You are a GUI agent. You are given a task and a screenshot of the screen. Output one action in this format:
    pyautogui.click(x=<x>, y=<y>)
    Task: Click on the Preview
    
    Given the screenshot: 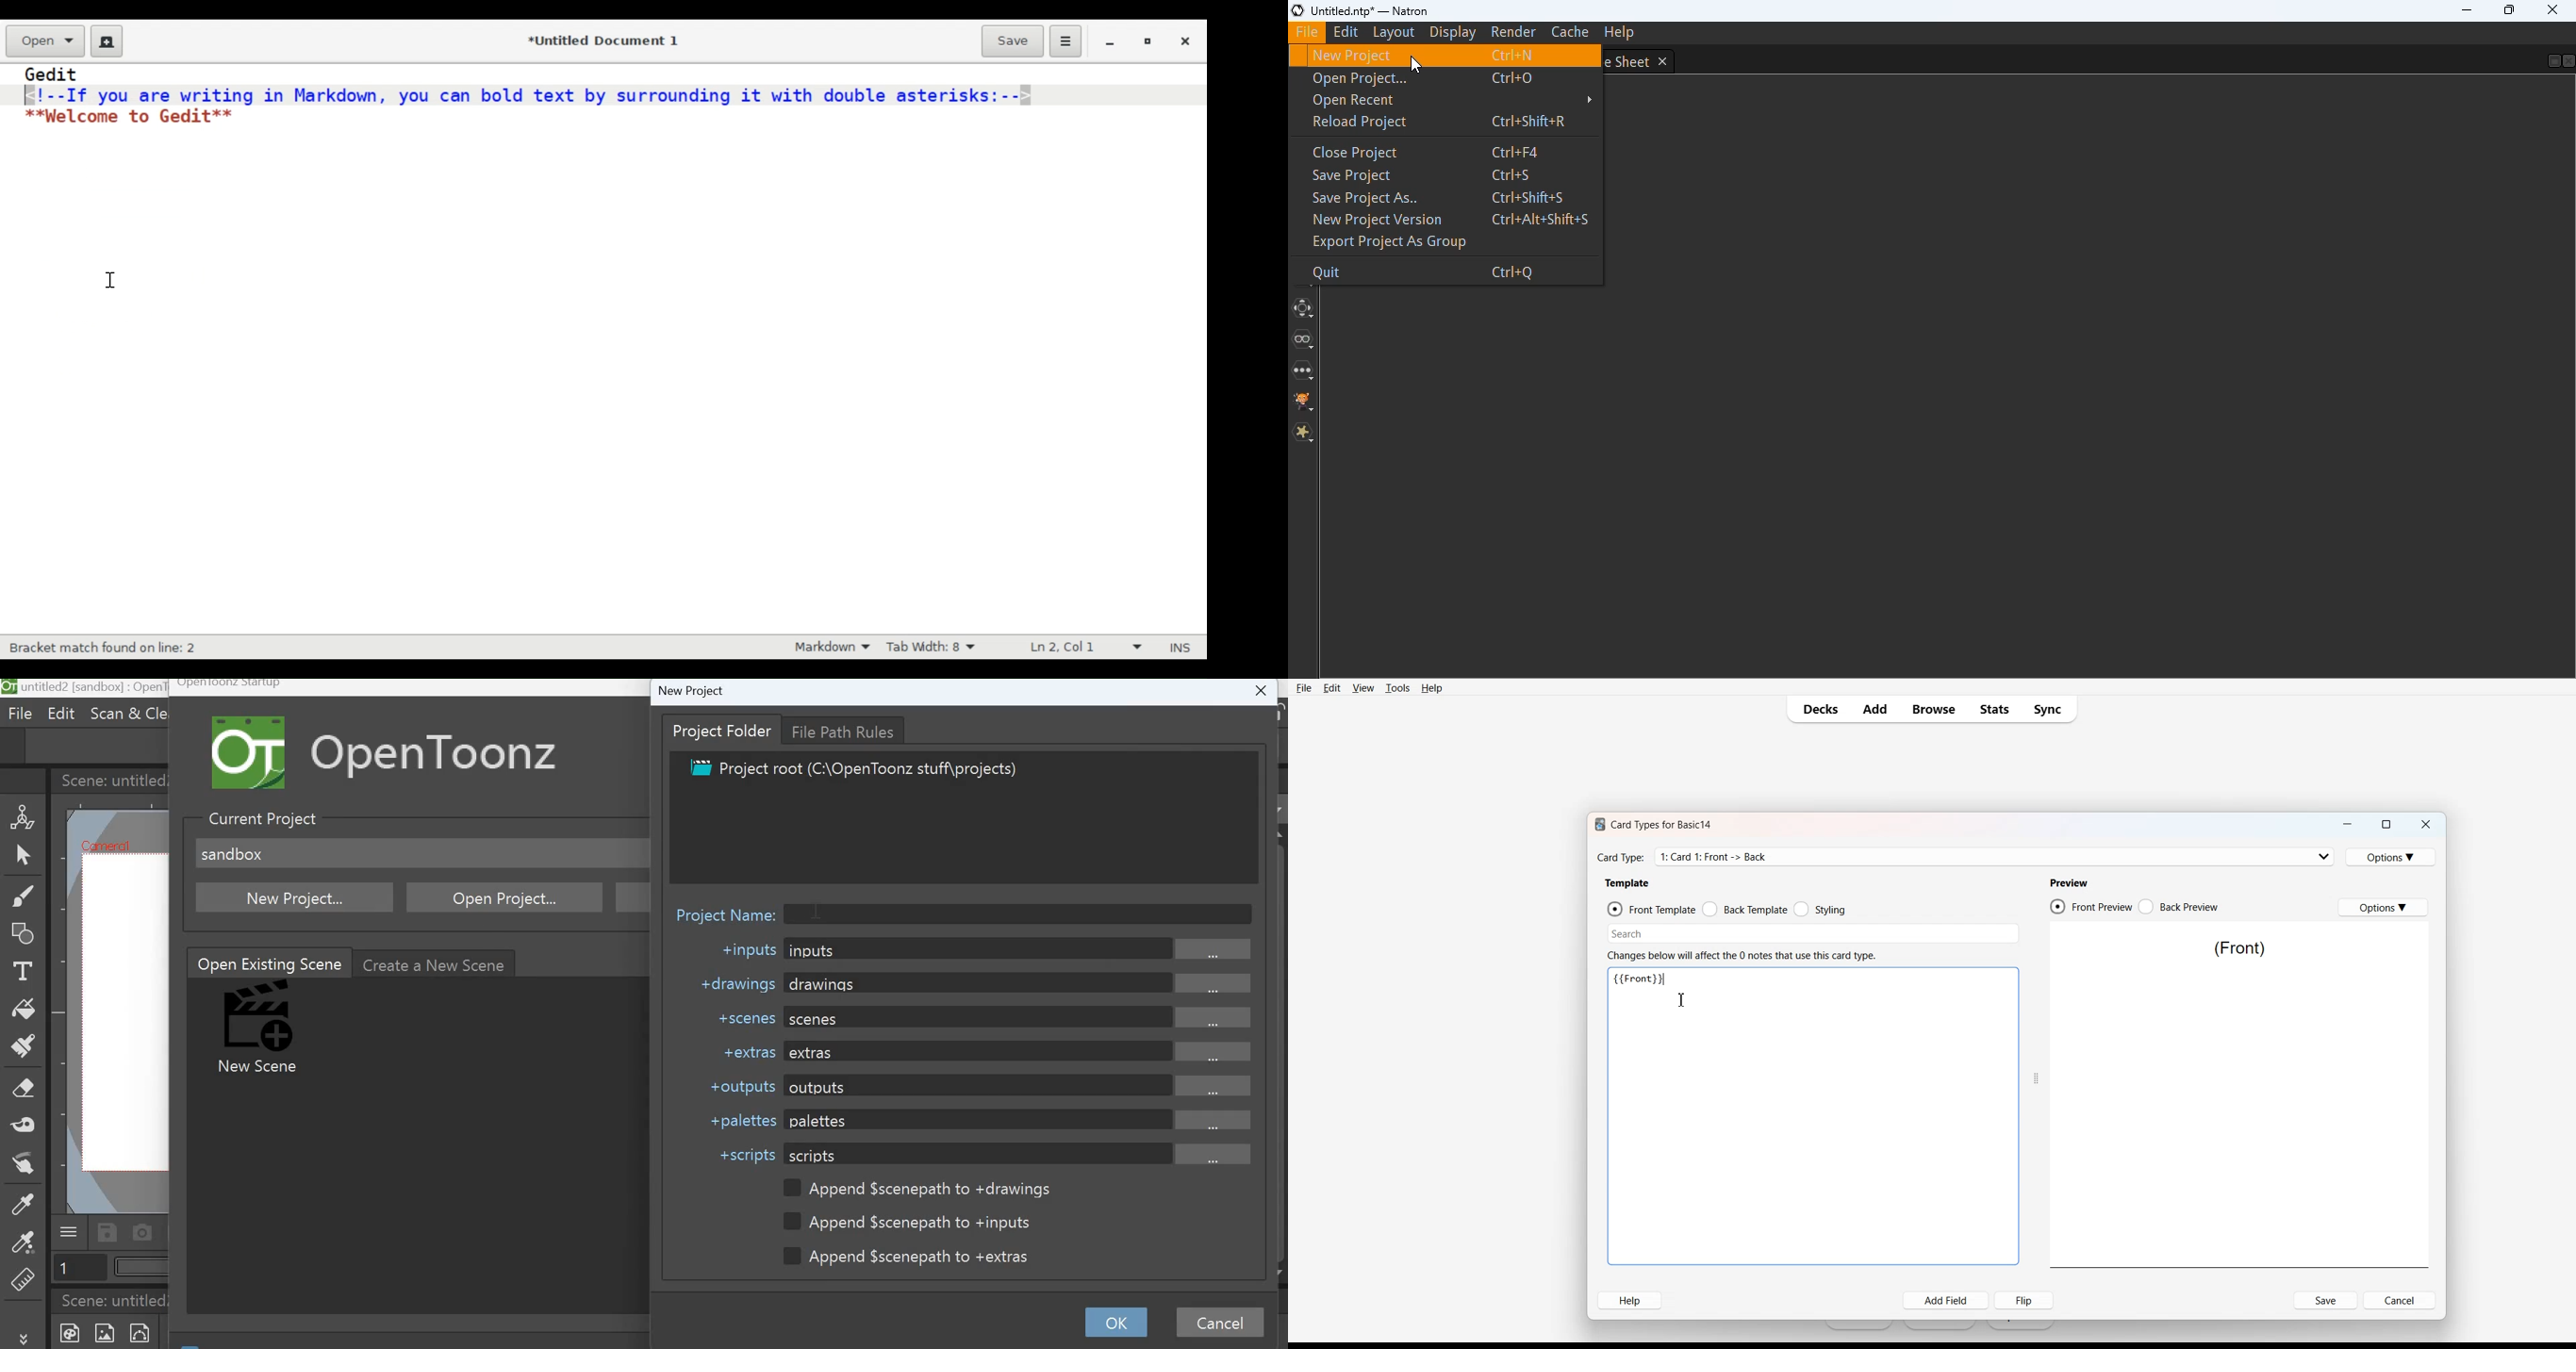 What is the action you would take?
    pyautogui.click(x=2068, y=883)
    